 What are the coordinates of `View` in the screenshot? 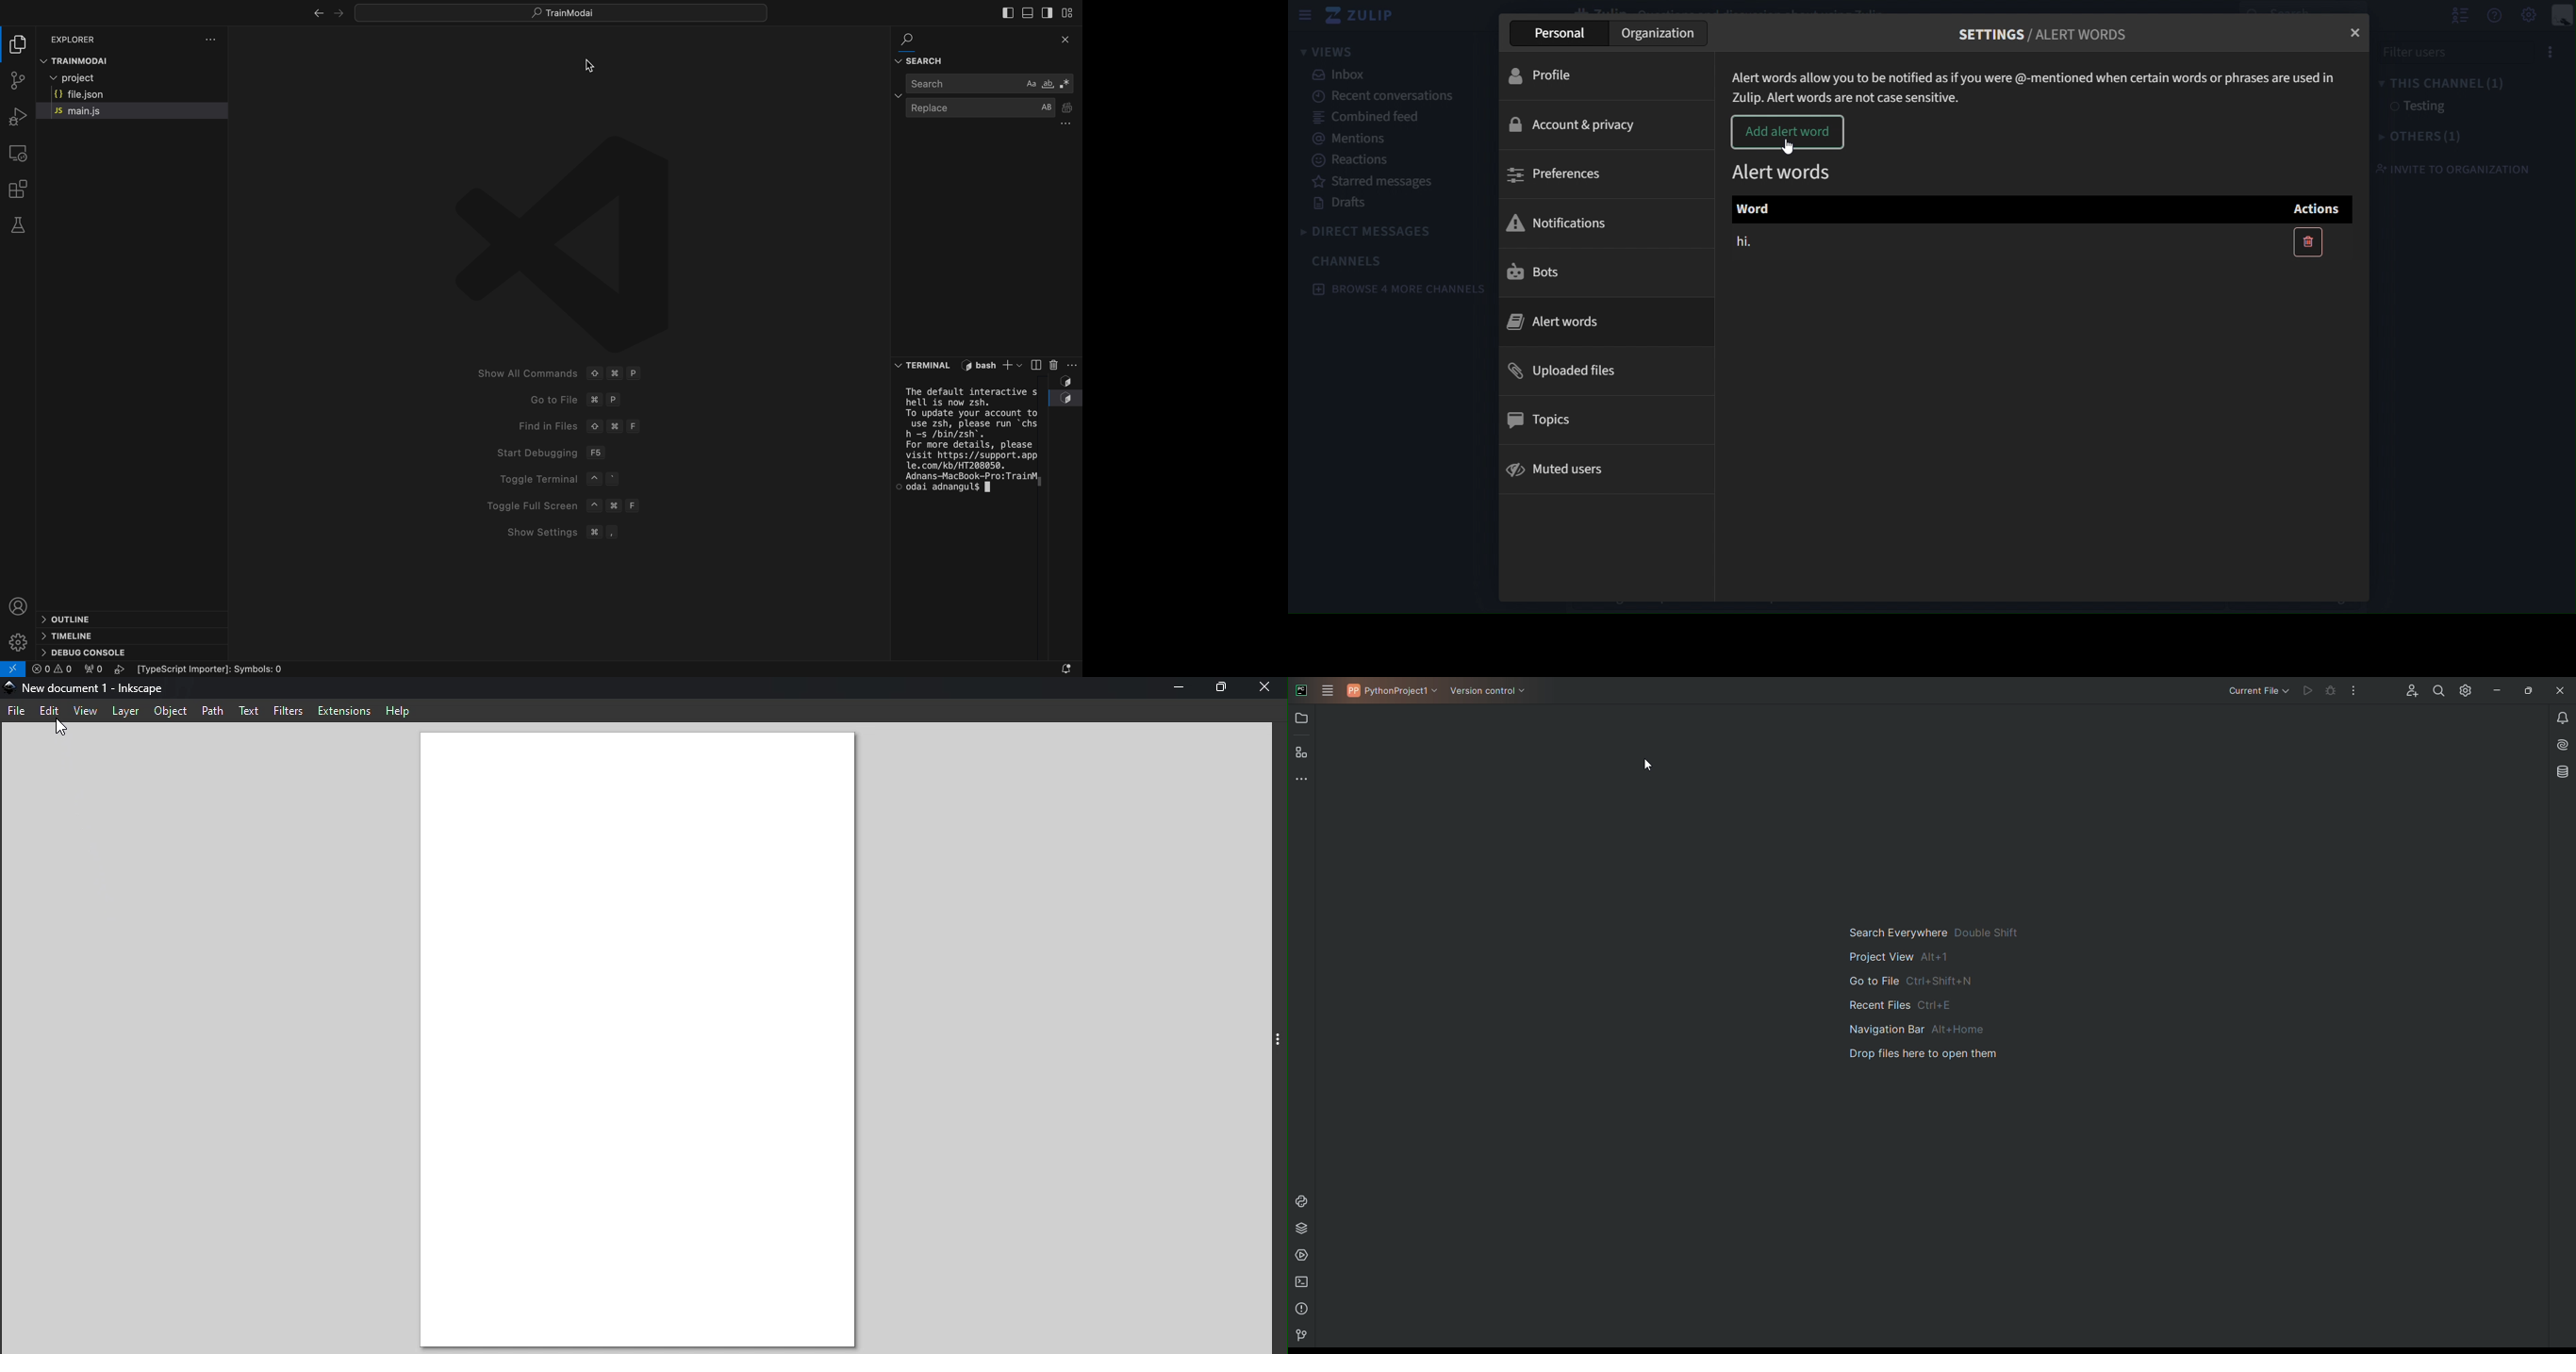 It's located at (86, 712).